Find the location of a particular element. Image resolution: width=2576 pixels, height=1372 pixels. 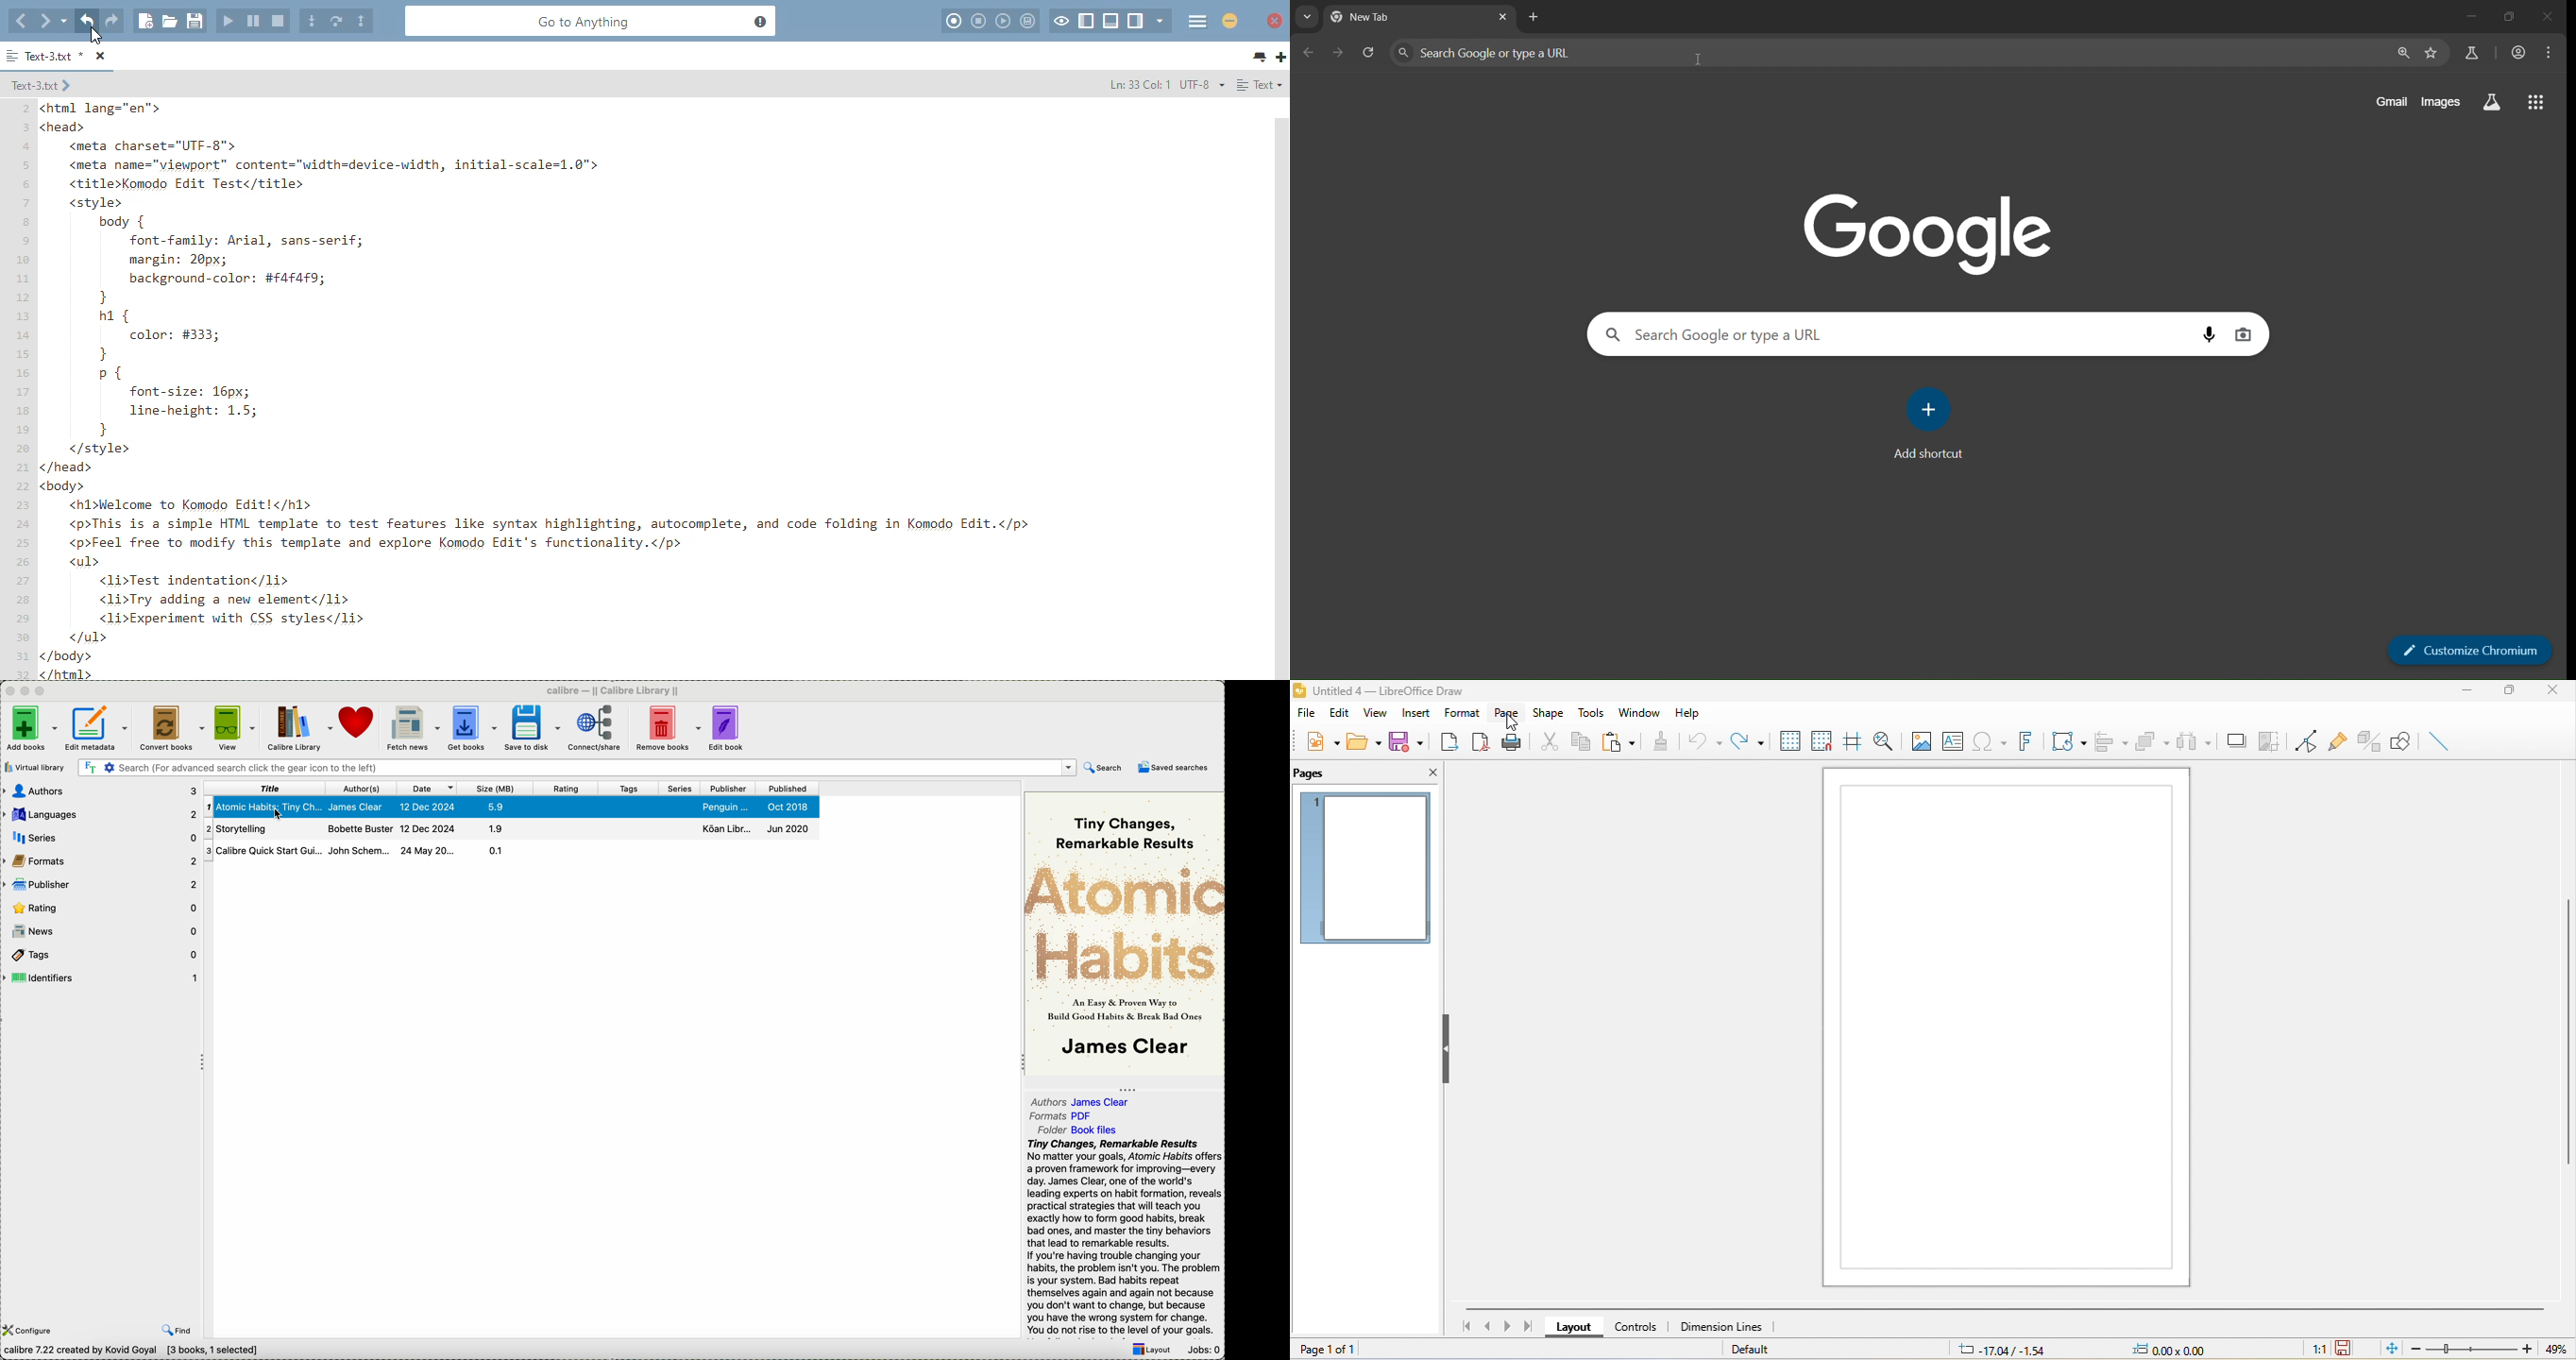

canvas is located at coordinates (2007, 1027).